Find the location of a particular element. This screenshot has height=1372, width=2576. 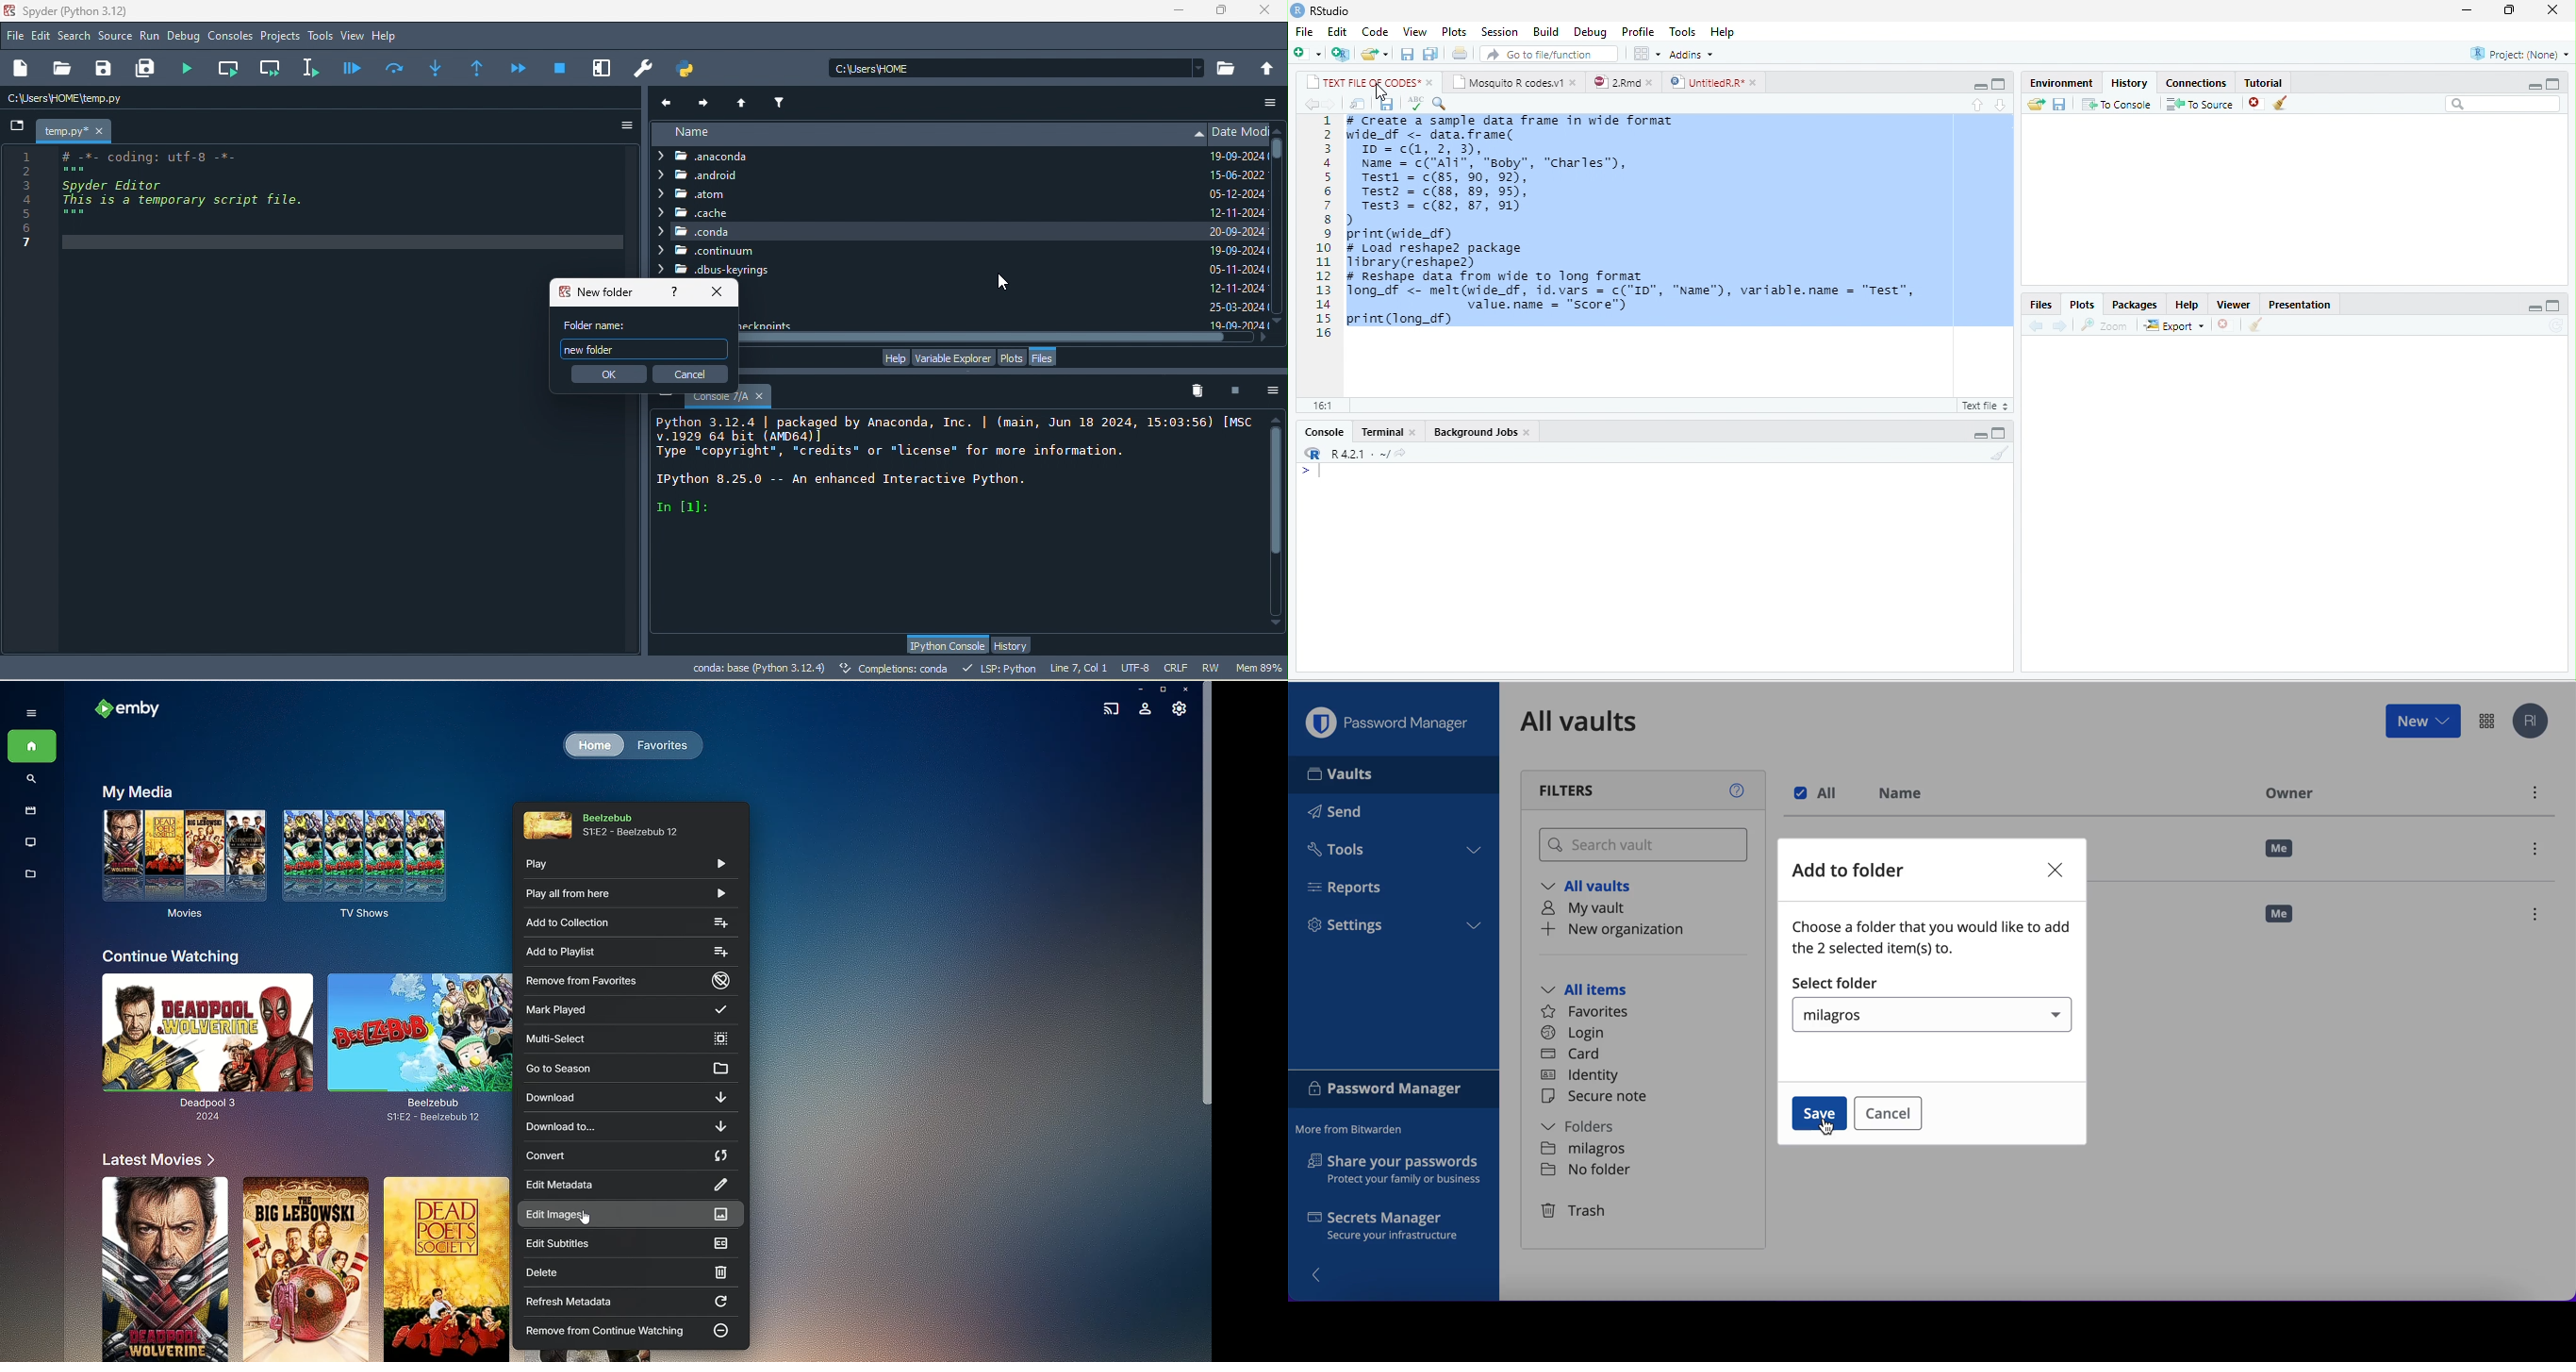

Addins is located at coordinates (1692, 55).